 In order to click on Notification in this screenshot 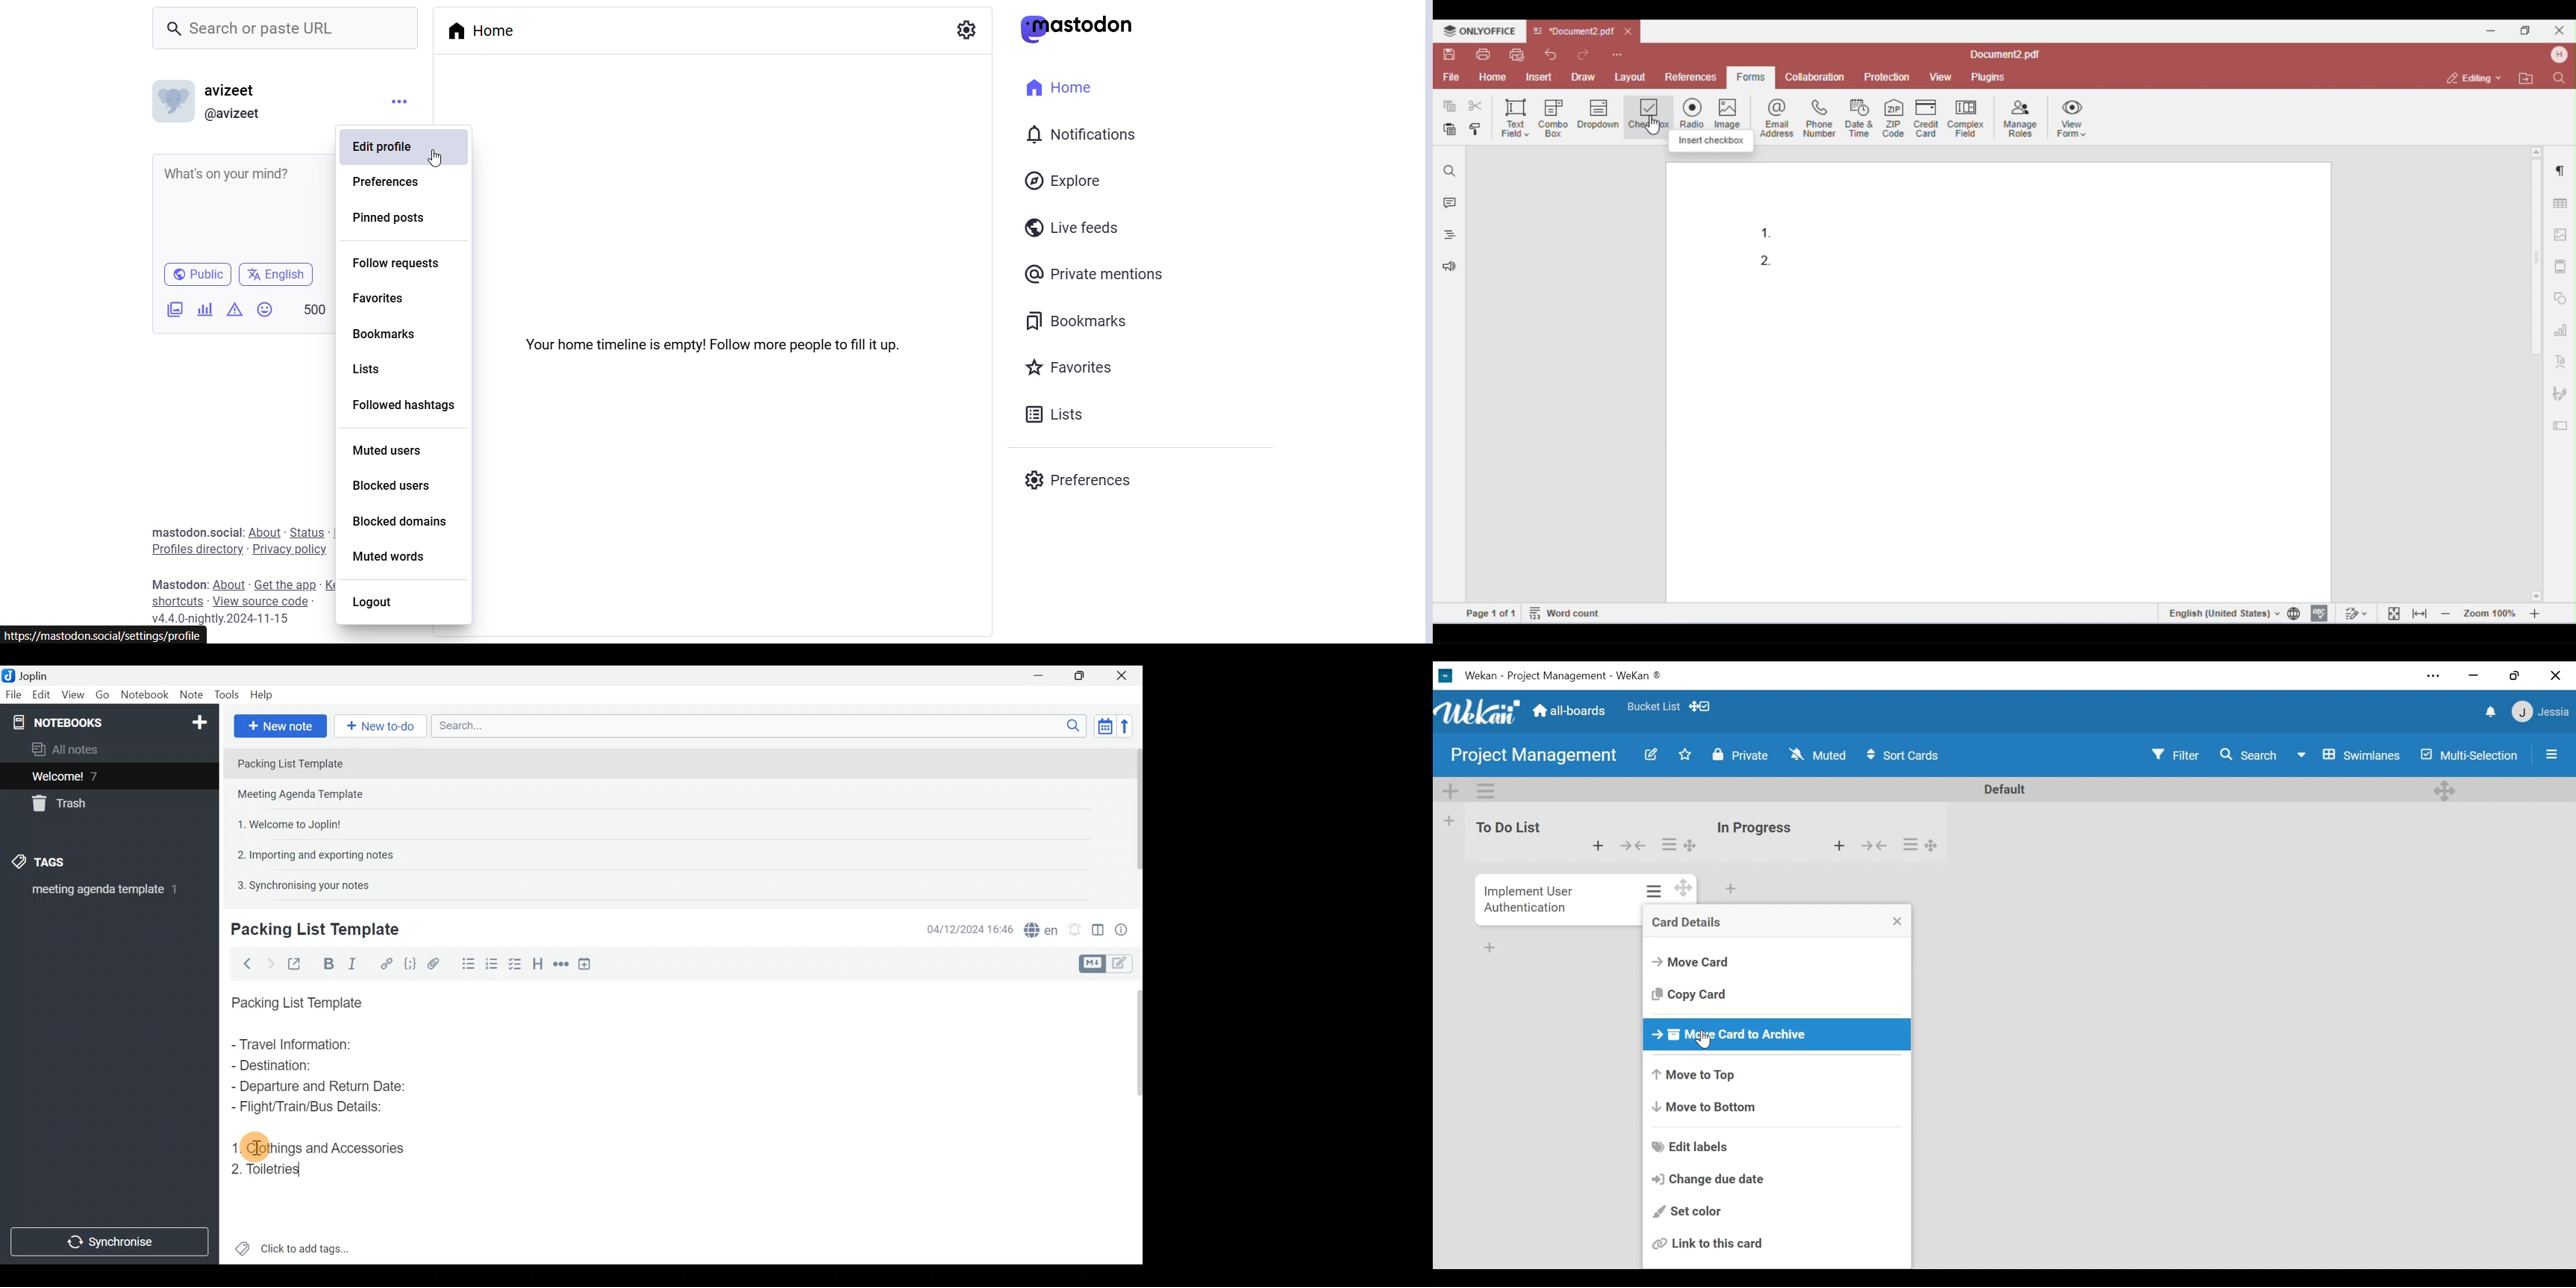, I will do `click(1098, 134)`.